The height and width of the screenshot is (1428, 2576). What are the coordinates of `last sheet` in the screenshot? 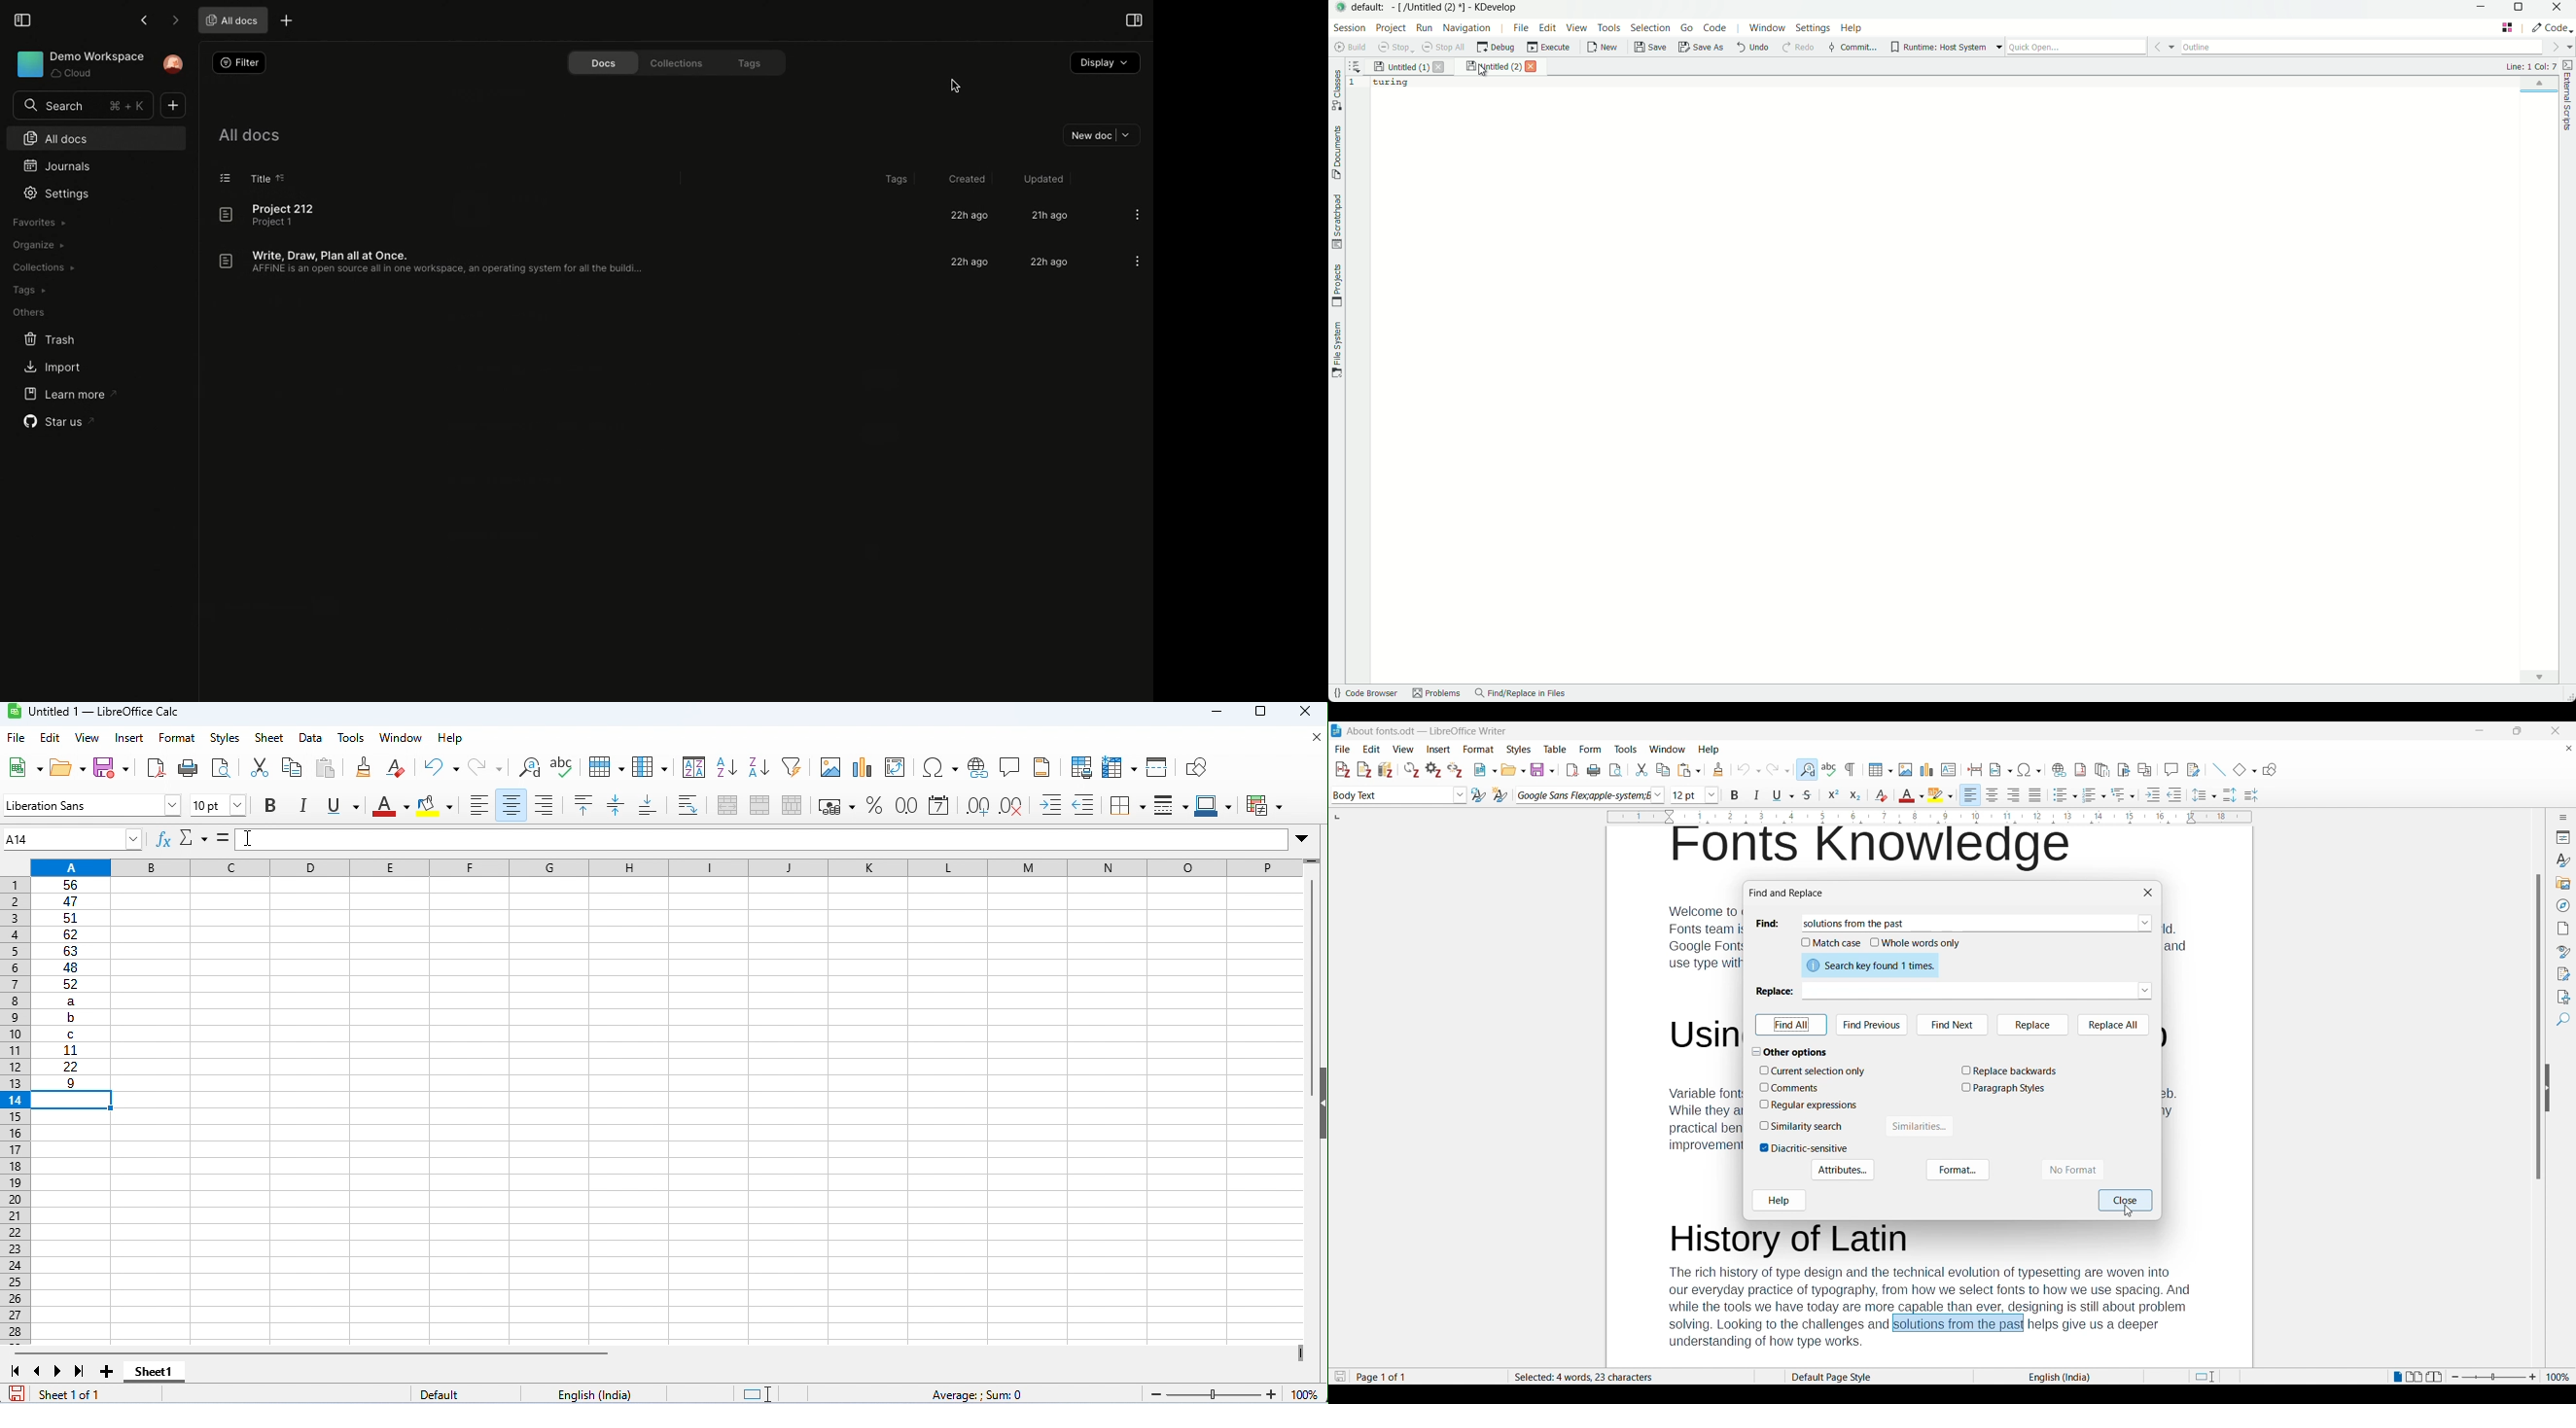 It's located at (80, 1371).